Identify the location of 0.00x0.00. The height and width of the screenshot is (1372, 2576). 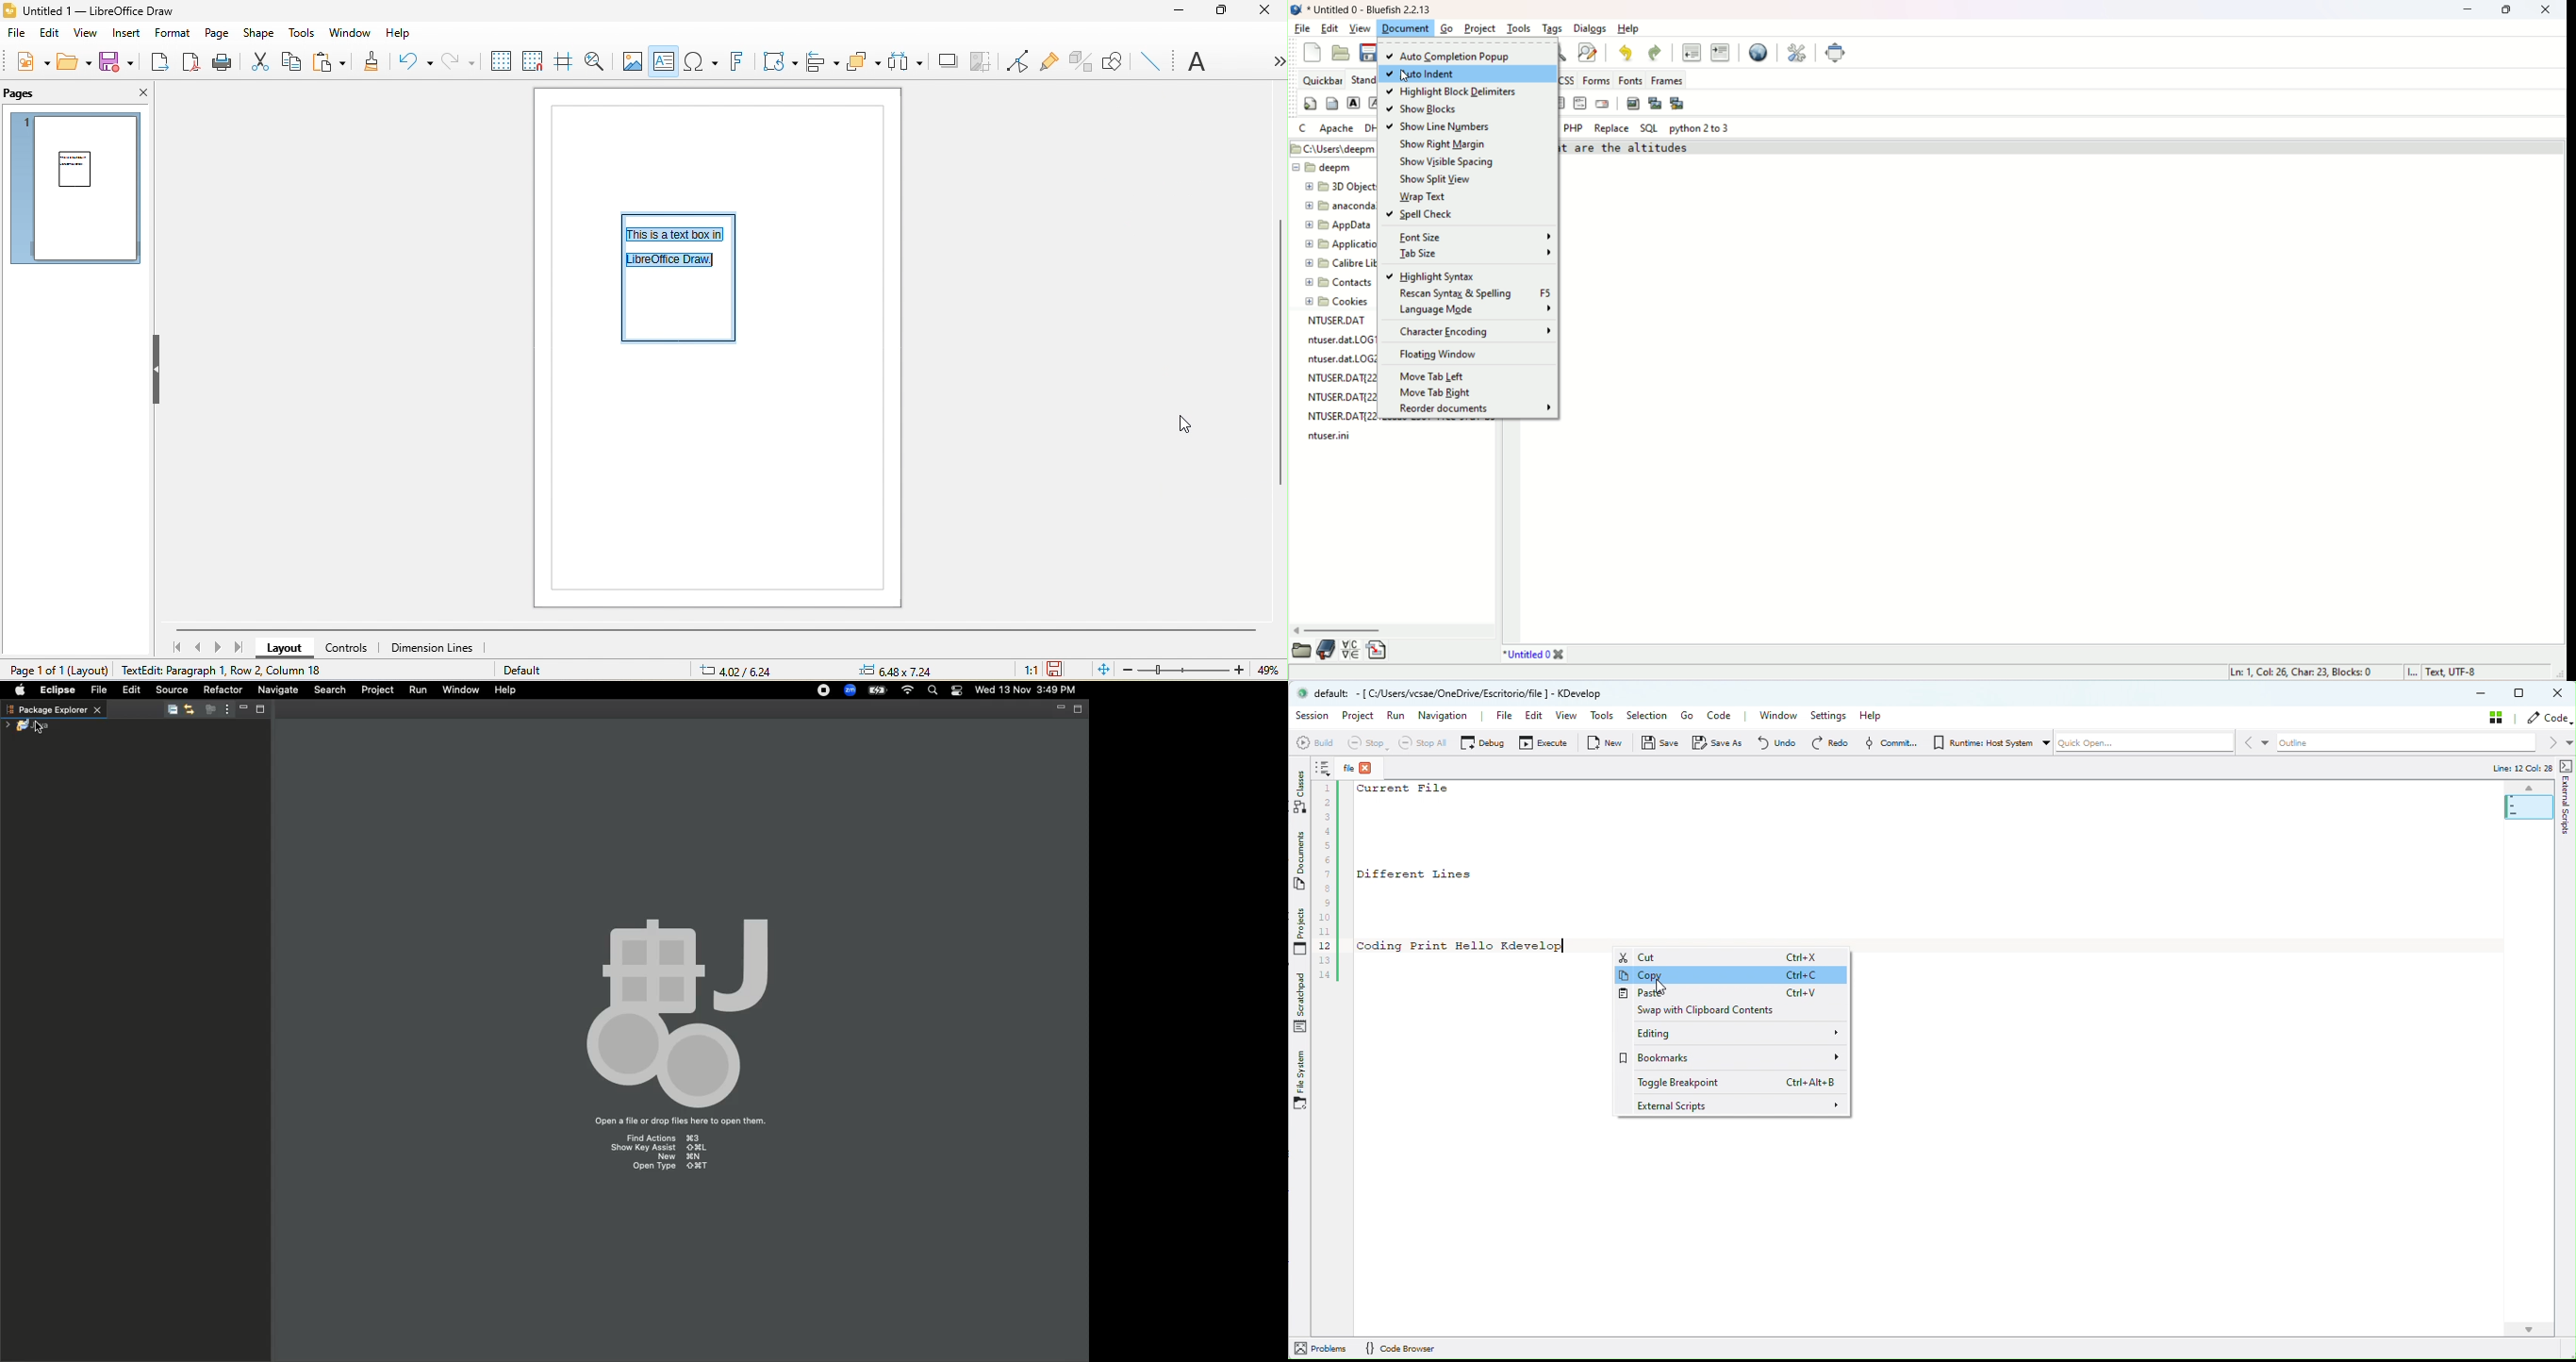
(906, 671).